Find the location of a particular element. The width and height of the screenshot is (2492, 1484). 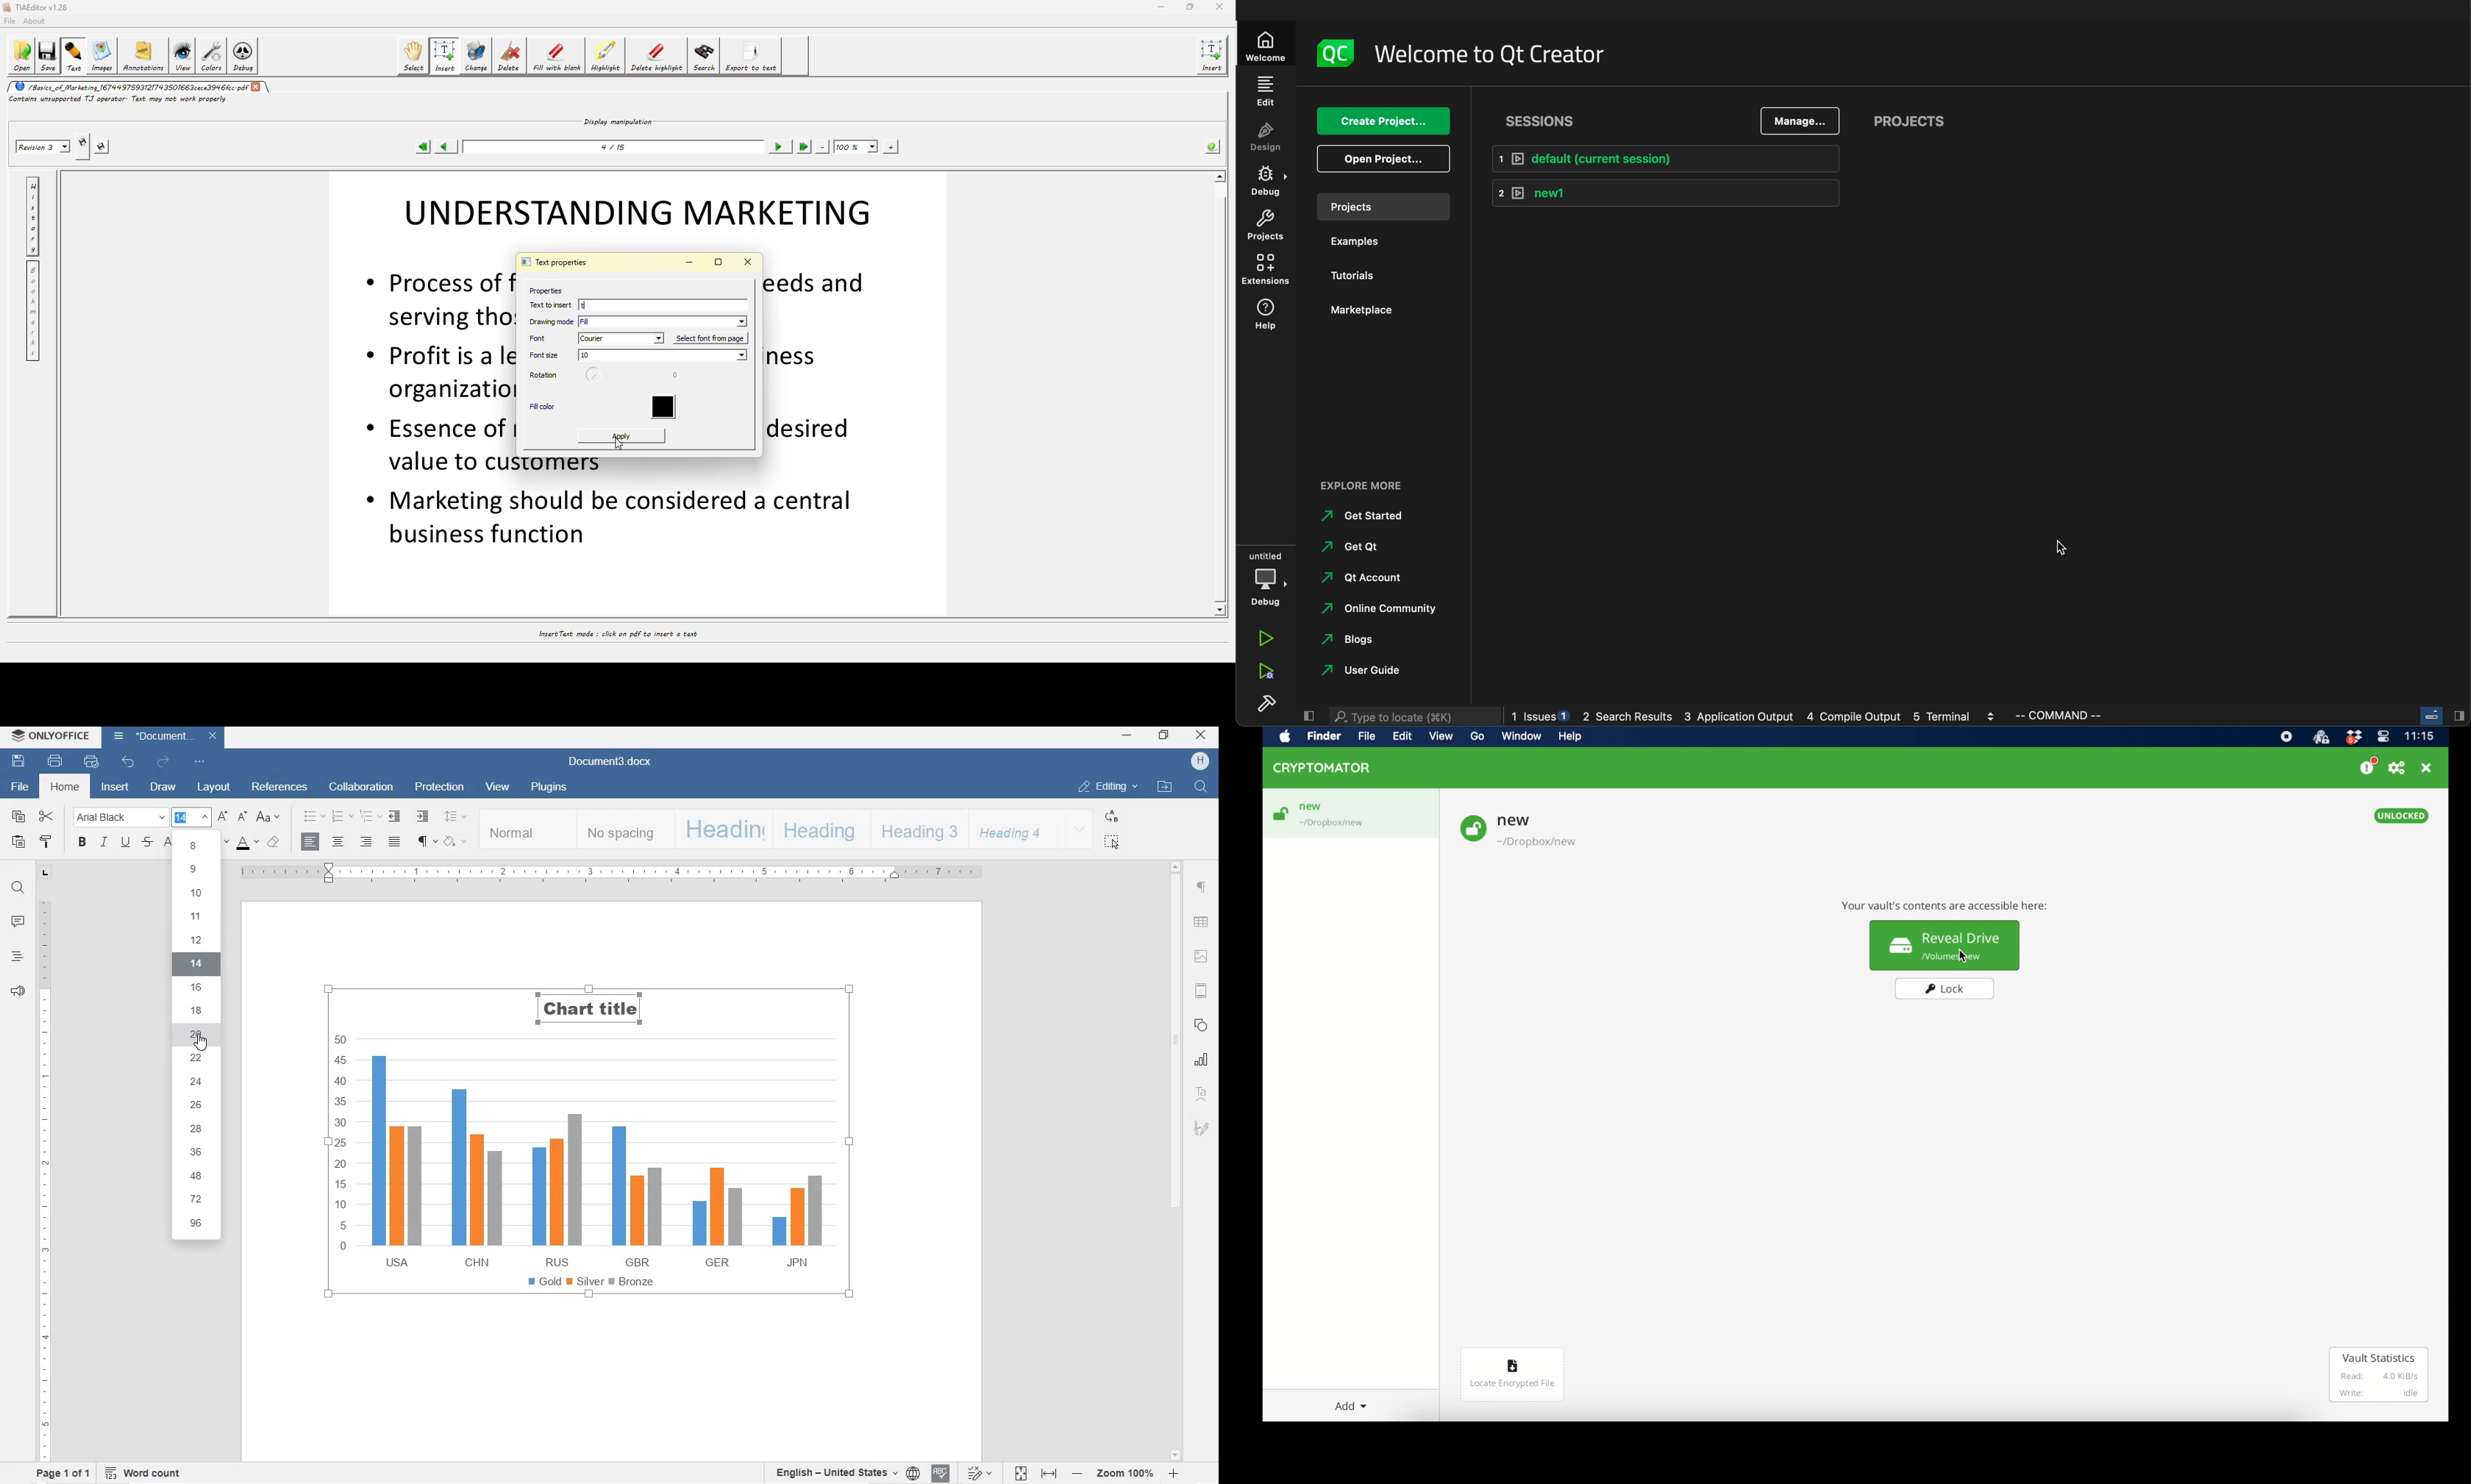

debug is located at coordinates (1269, 577).